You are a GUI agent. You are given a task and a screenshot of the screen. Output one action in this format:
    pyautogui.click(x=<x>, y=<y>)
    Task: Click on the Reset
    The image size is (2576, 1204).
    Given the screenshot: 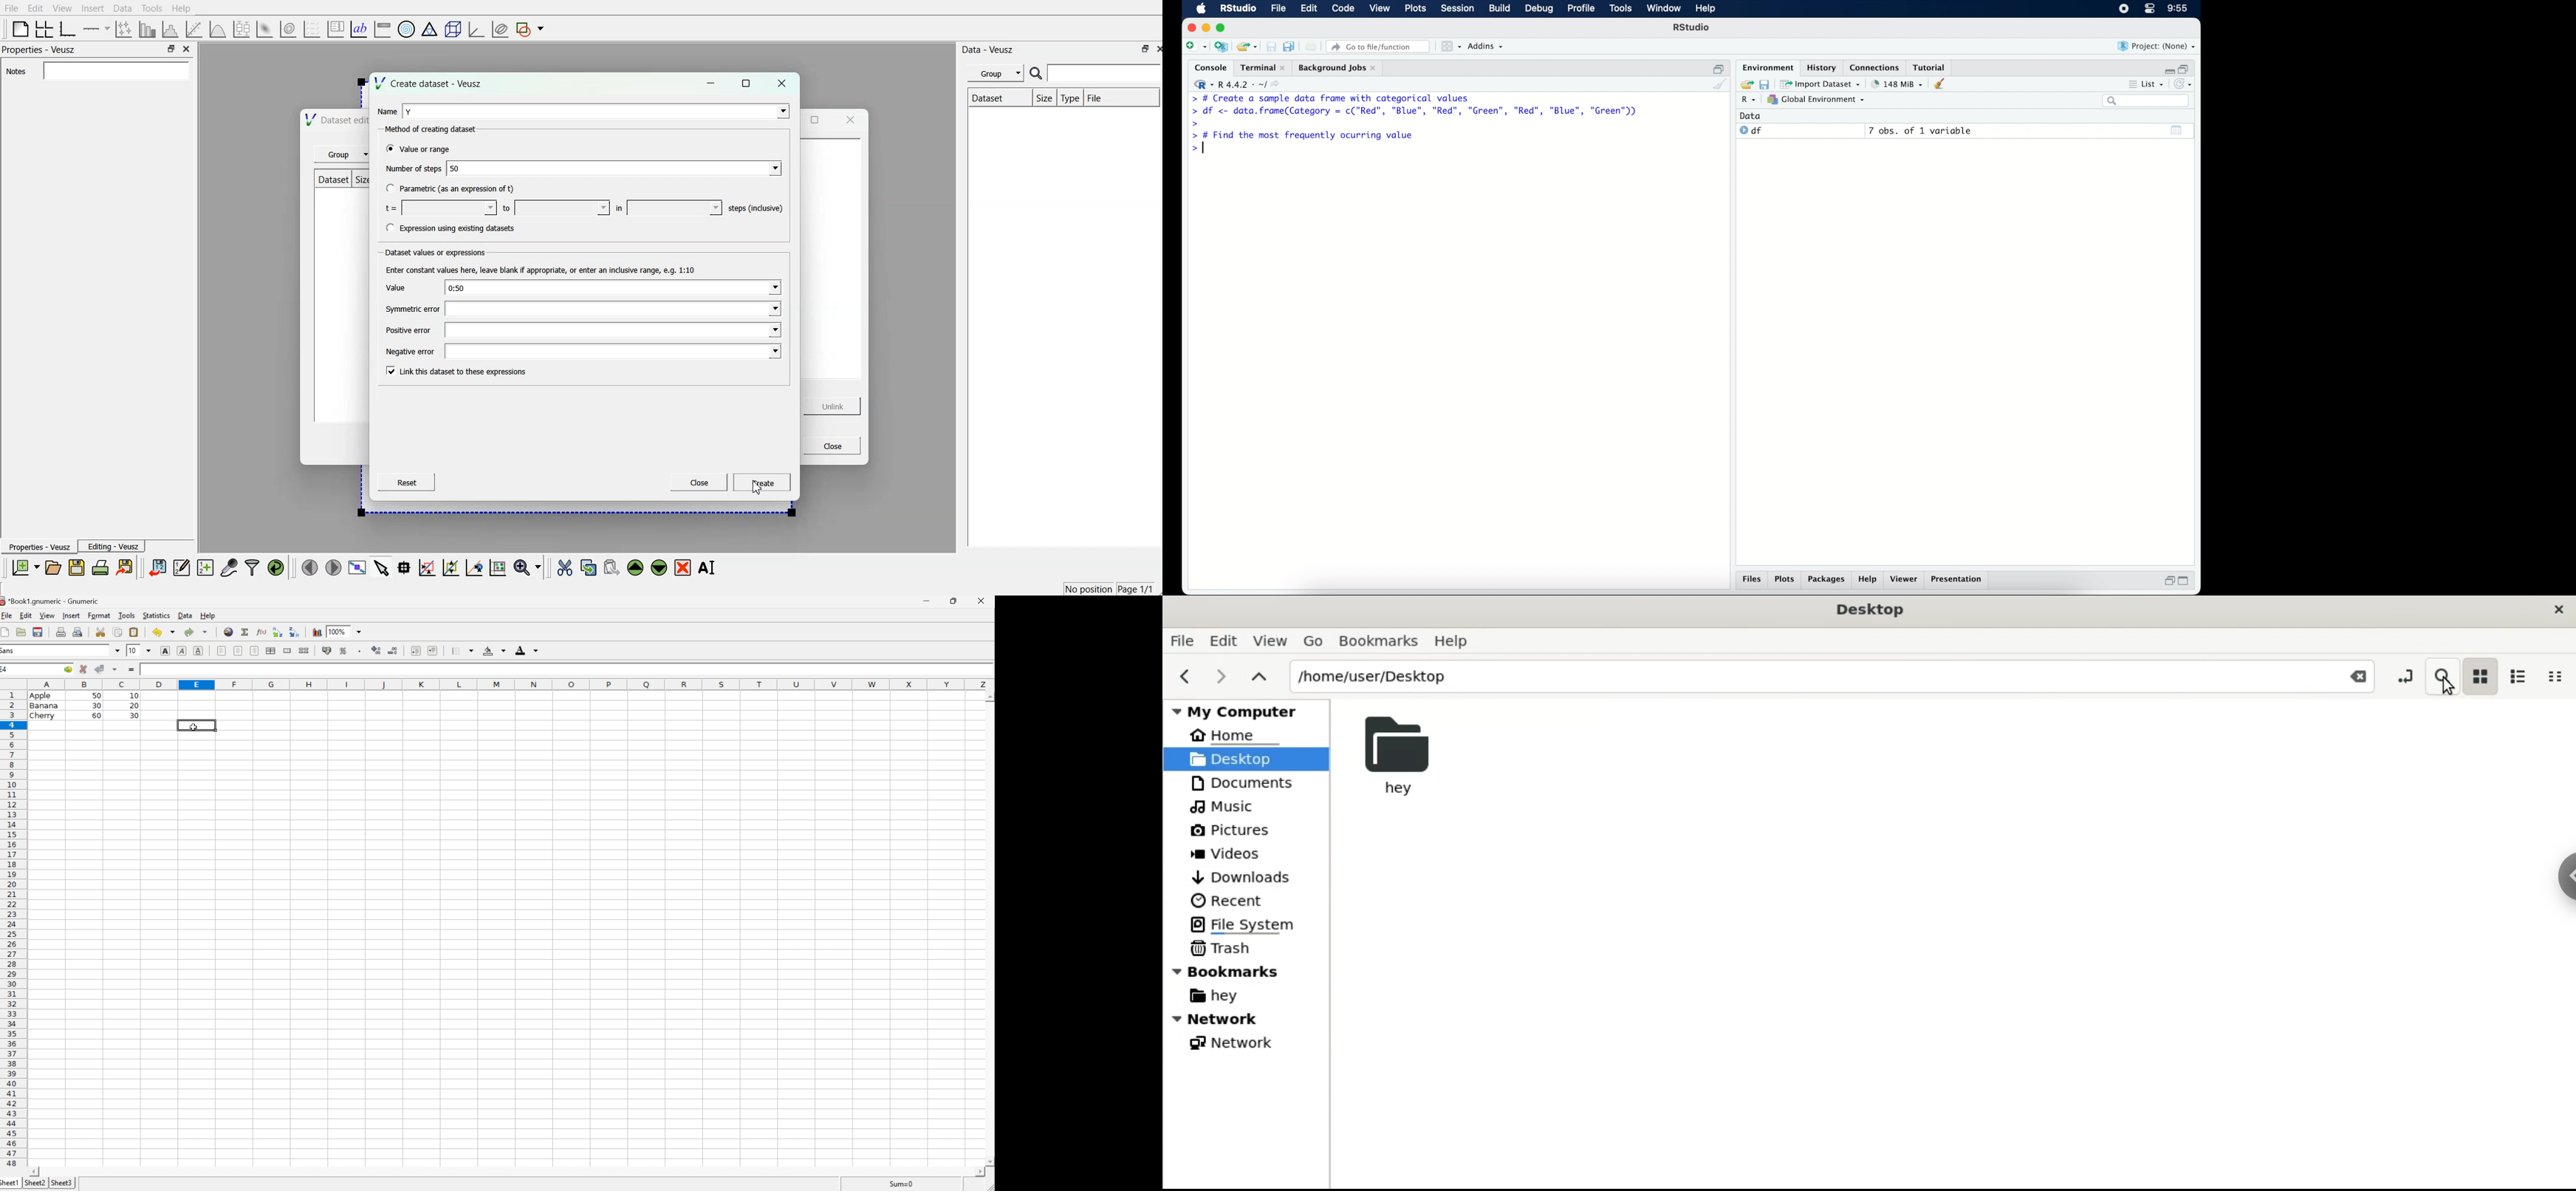 What is the action you would take?
    pyautogui.click(x=404, y=483)
    